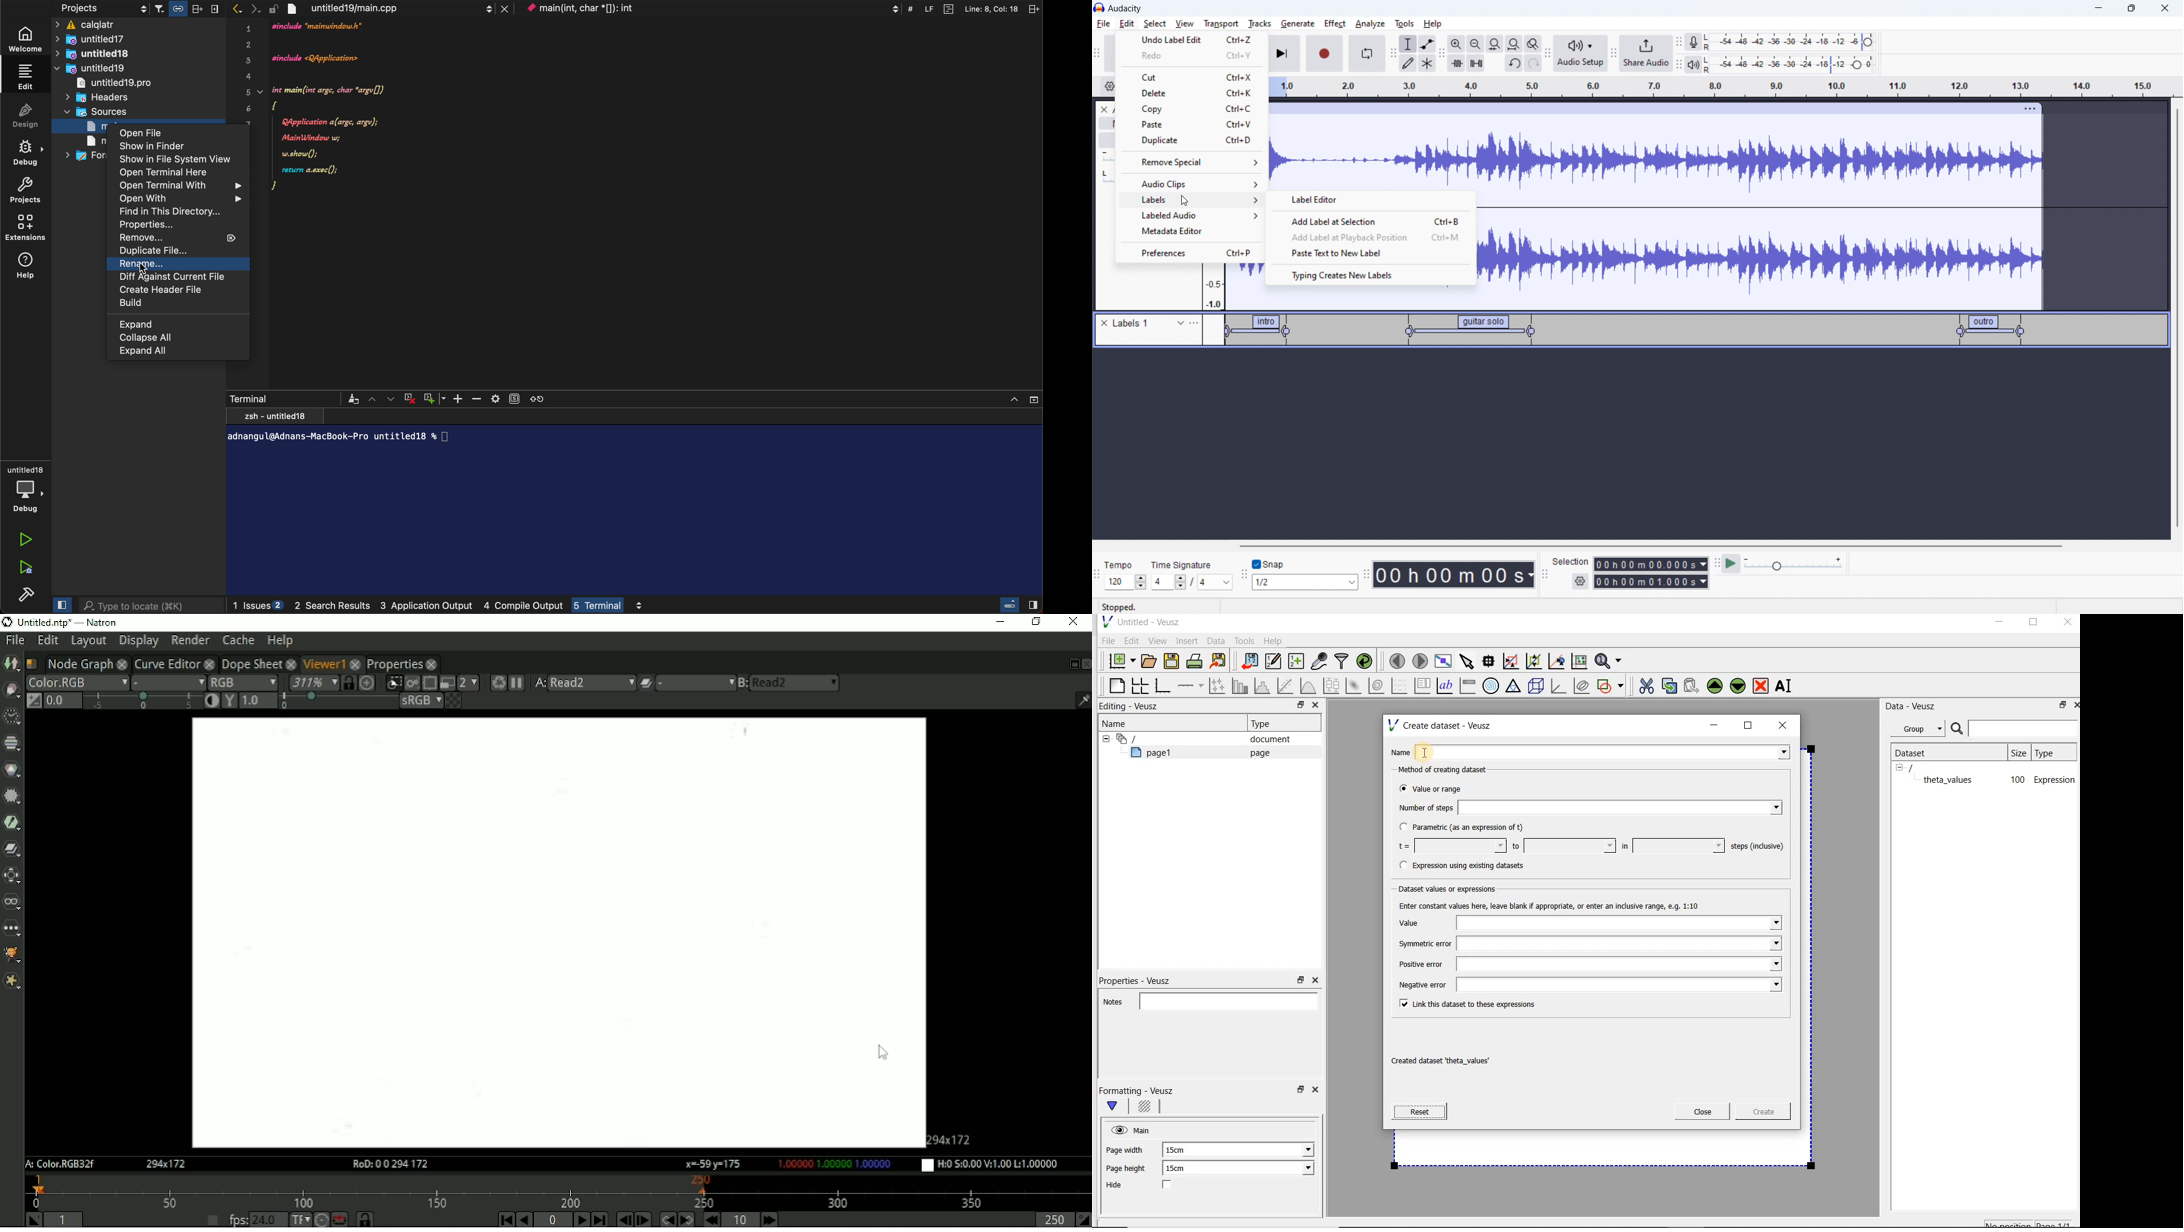  Describe the element at coordinates (1314, 980) in the screenshot. I see `Close` at that location.